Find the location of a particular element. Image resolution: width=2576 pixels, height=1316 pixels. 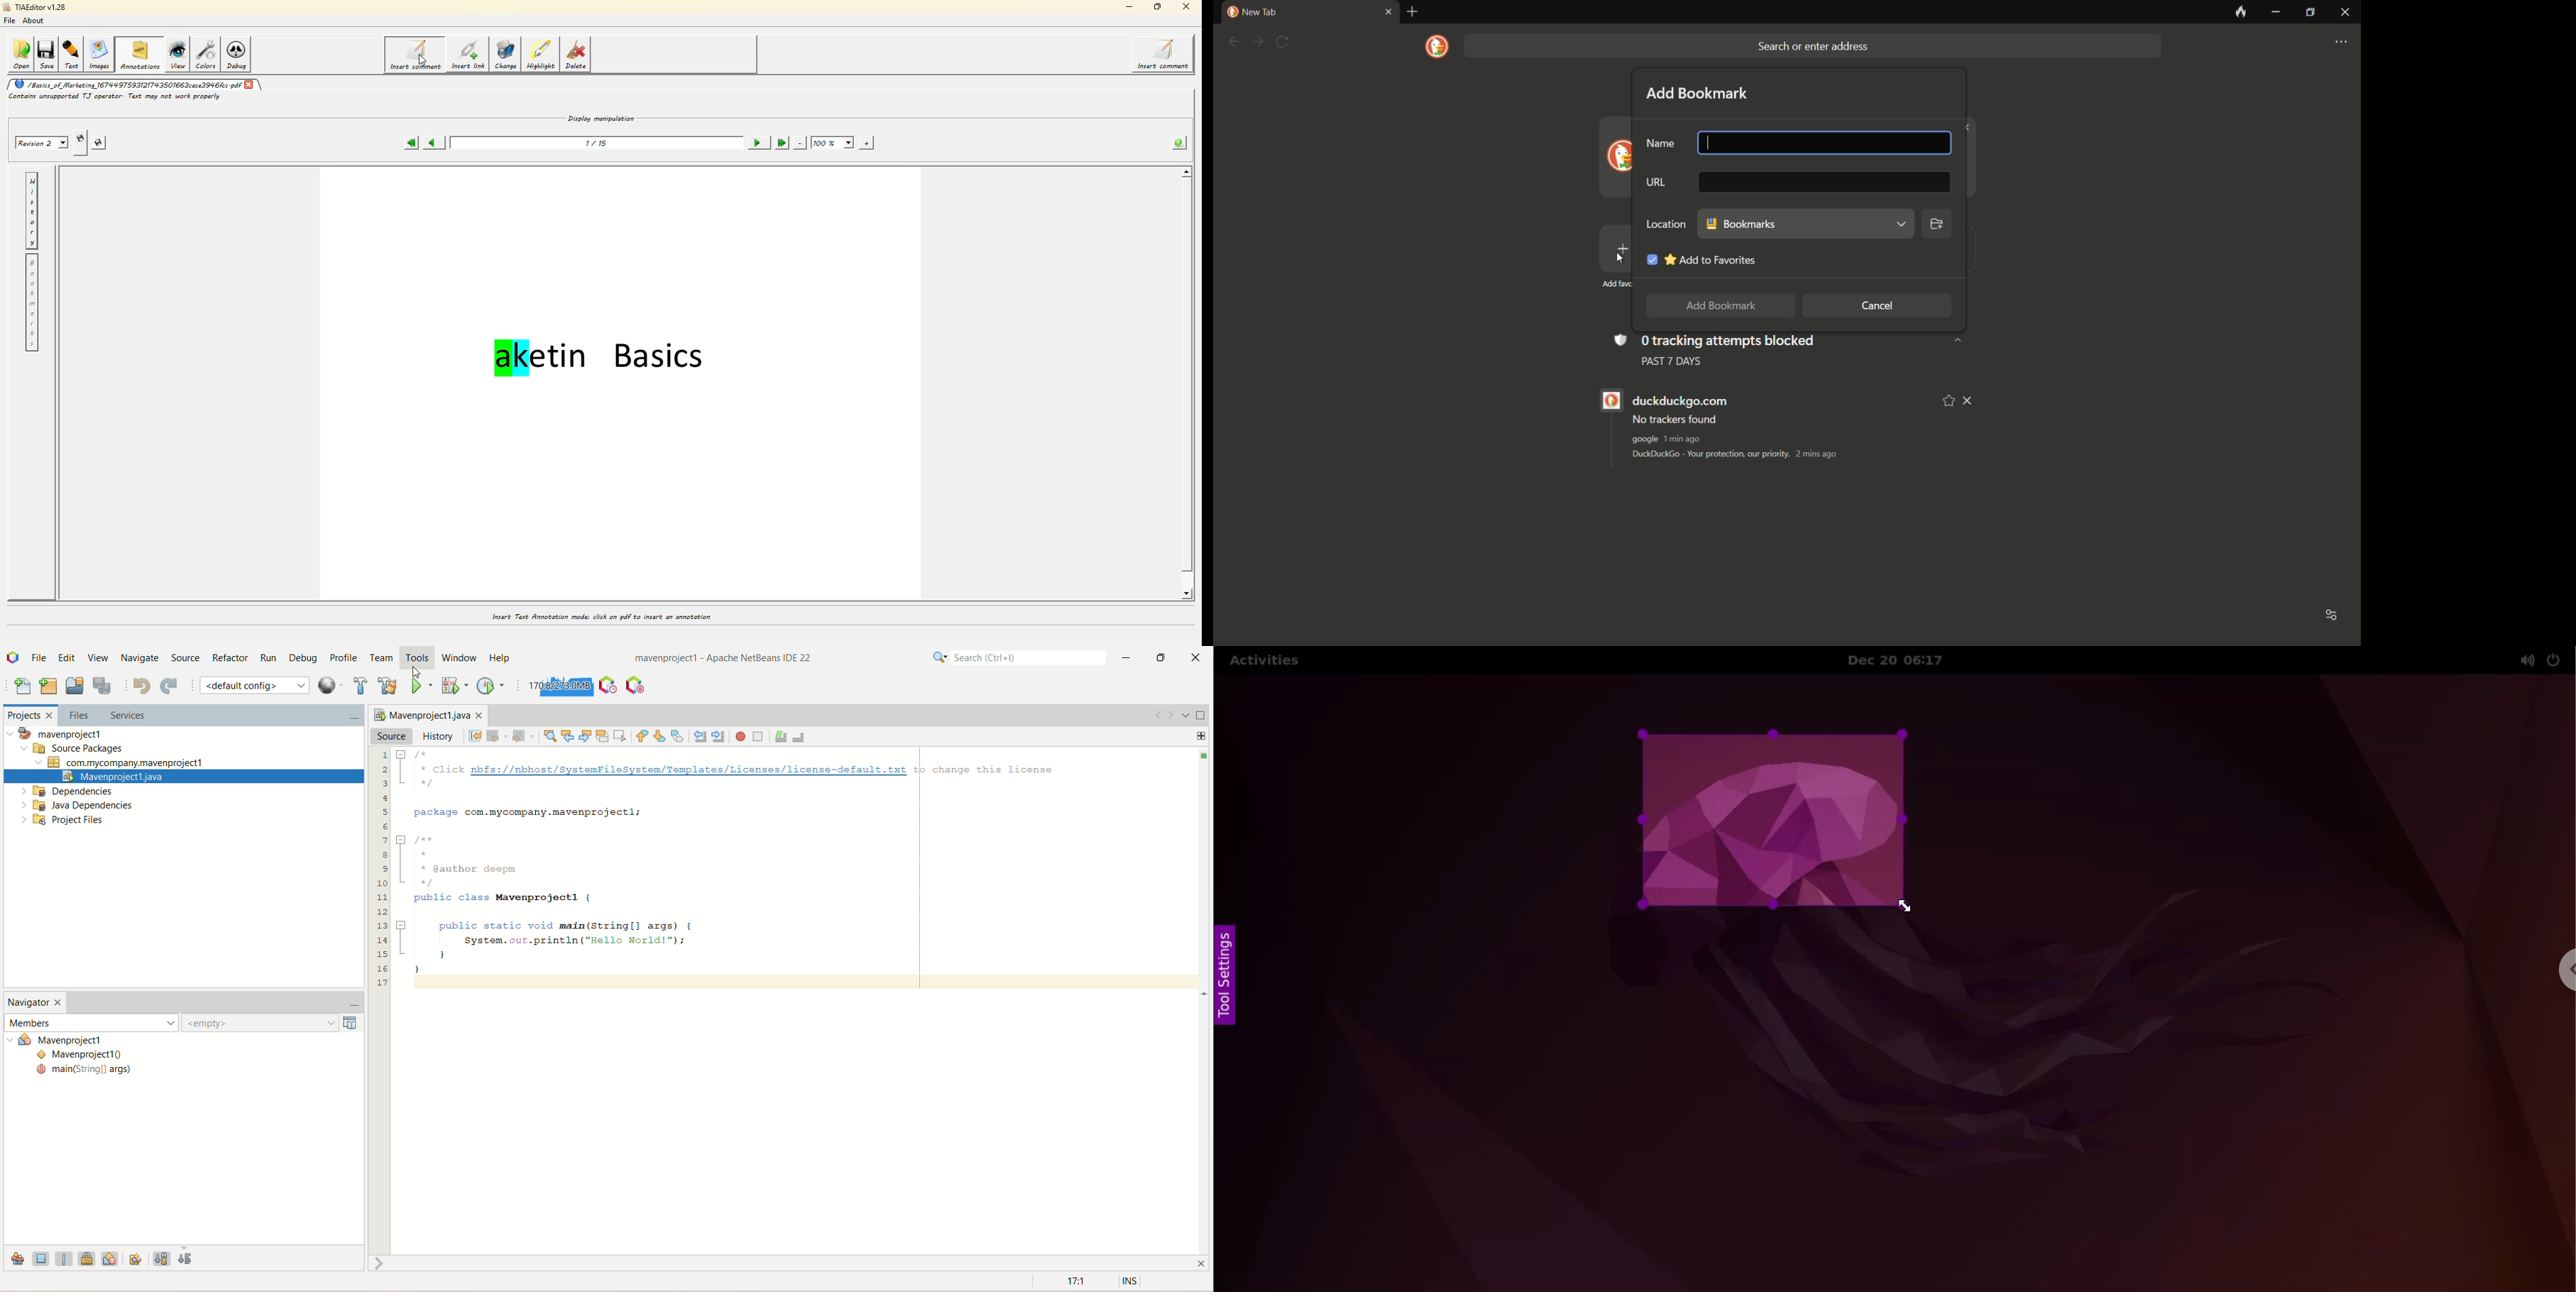

add to bookmark button is located at coordinates (1717, 306).